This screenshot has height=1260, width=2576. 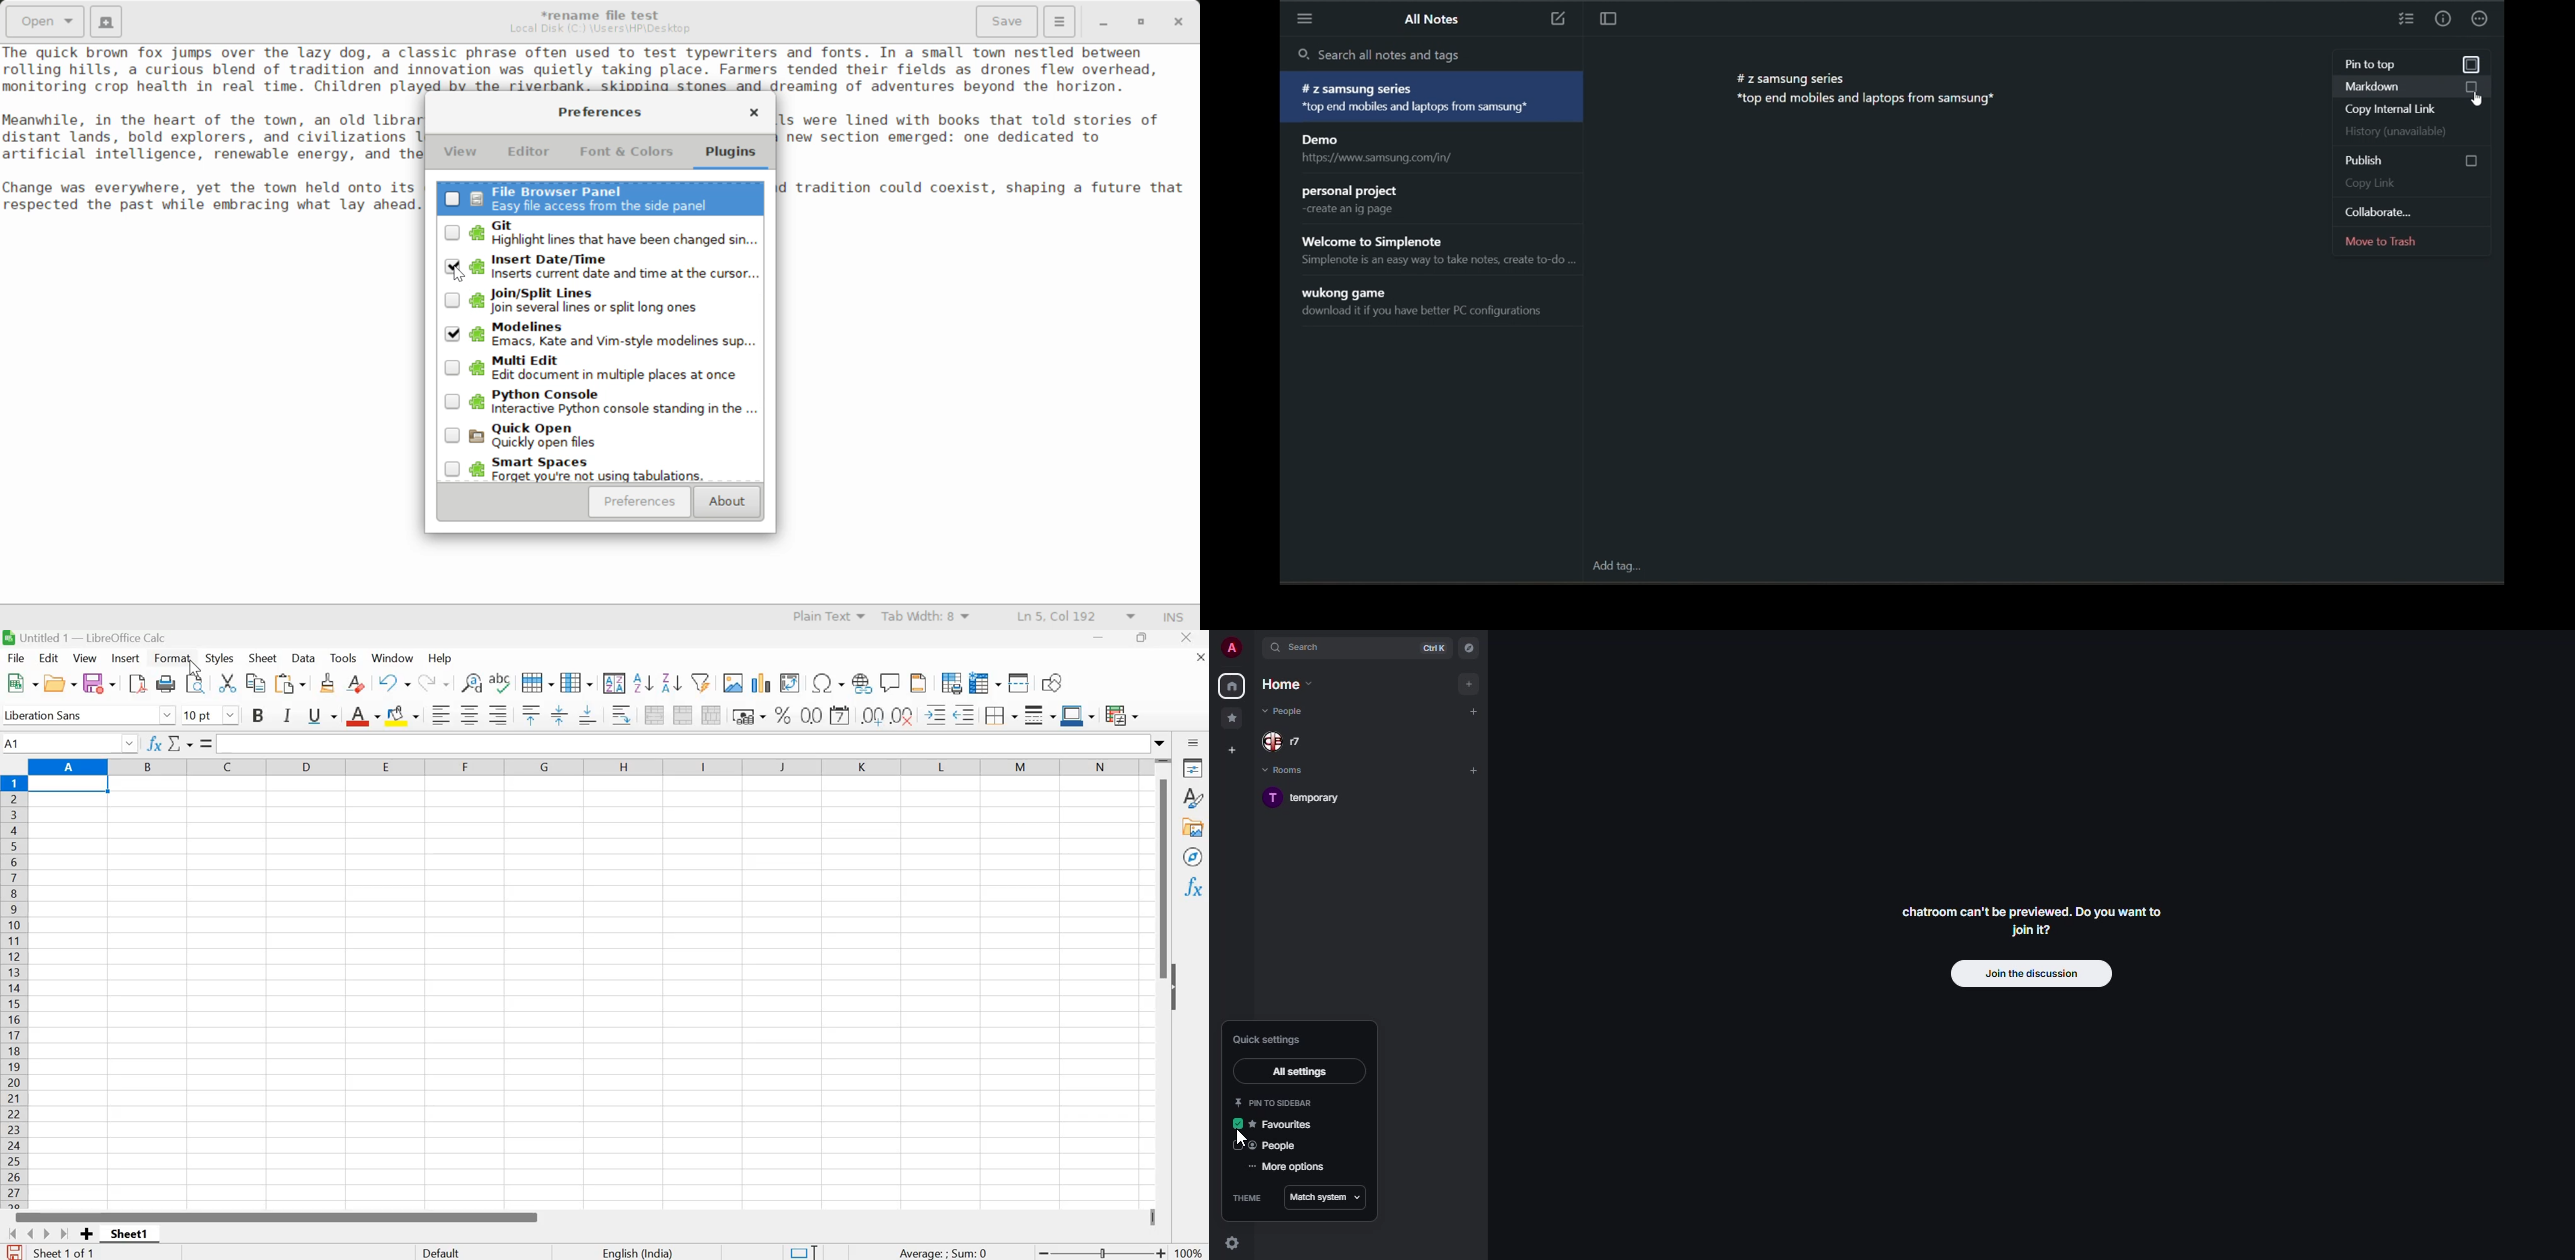 I want to click on Scroll to last sheet, so click(x=66, y=1234).